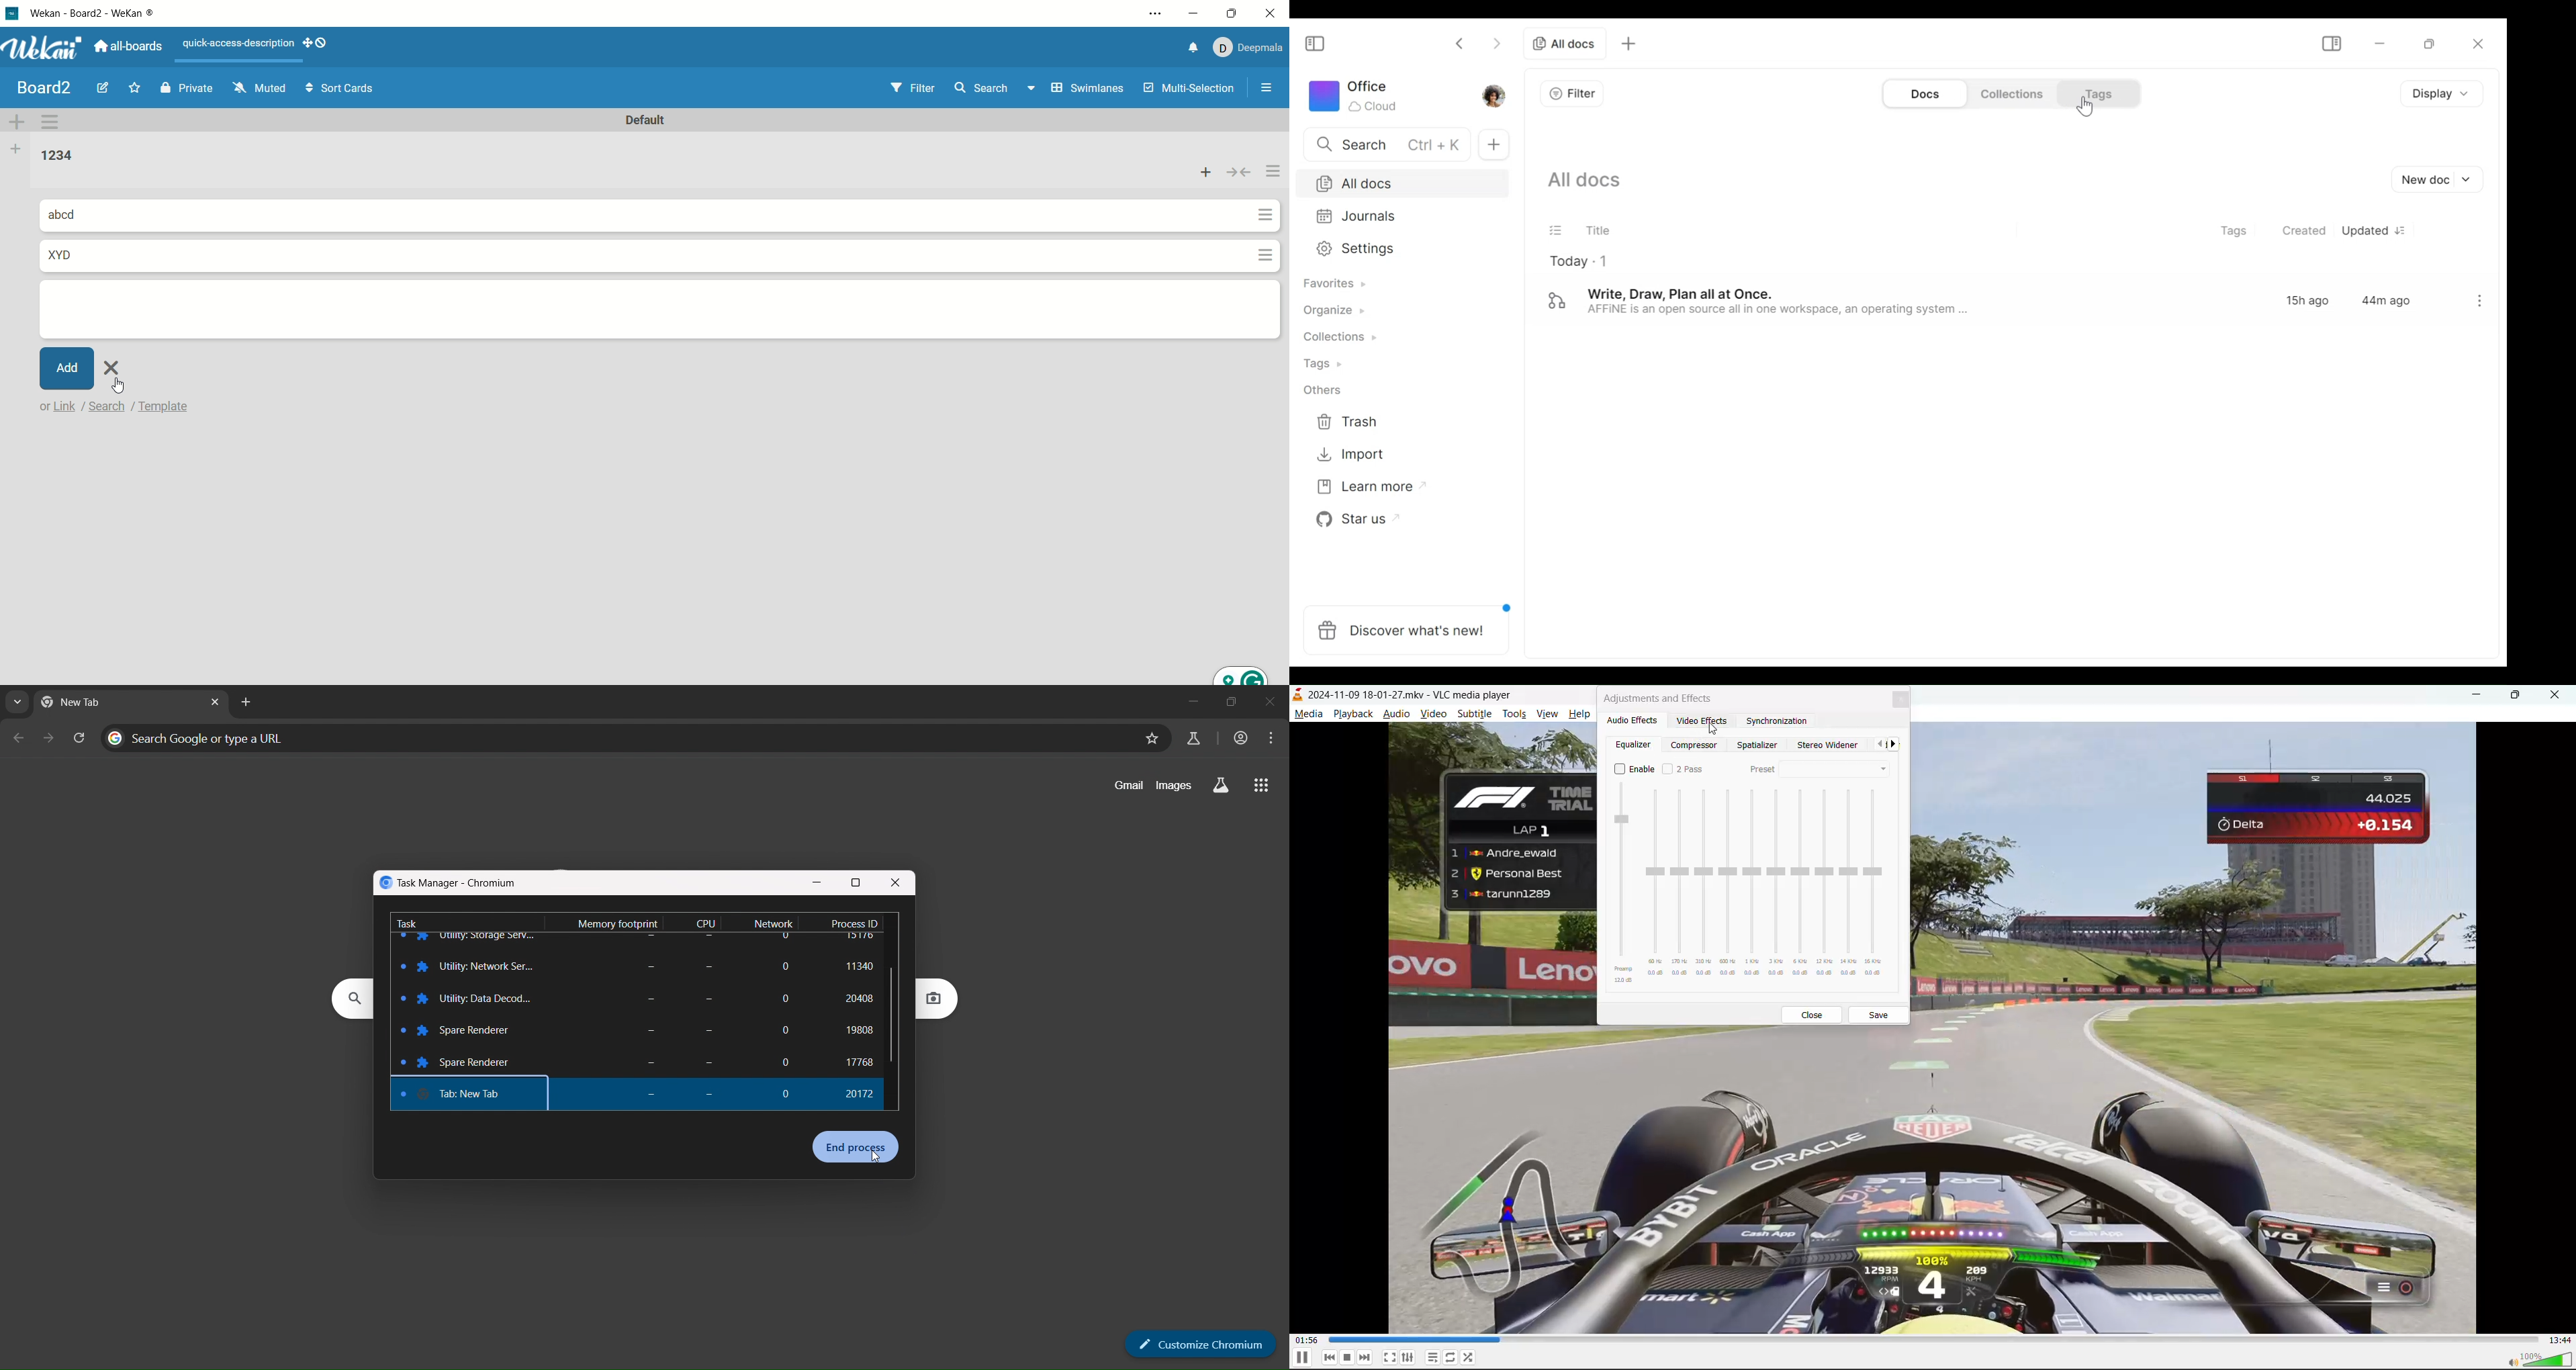 Image resolution: width=2576 pixels, height=1372 pixels. What do you see at coordinates (265, 87) in the screenshot?
I see `muted` at bounding box center [265, 87].